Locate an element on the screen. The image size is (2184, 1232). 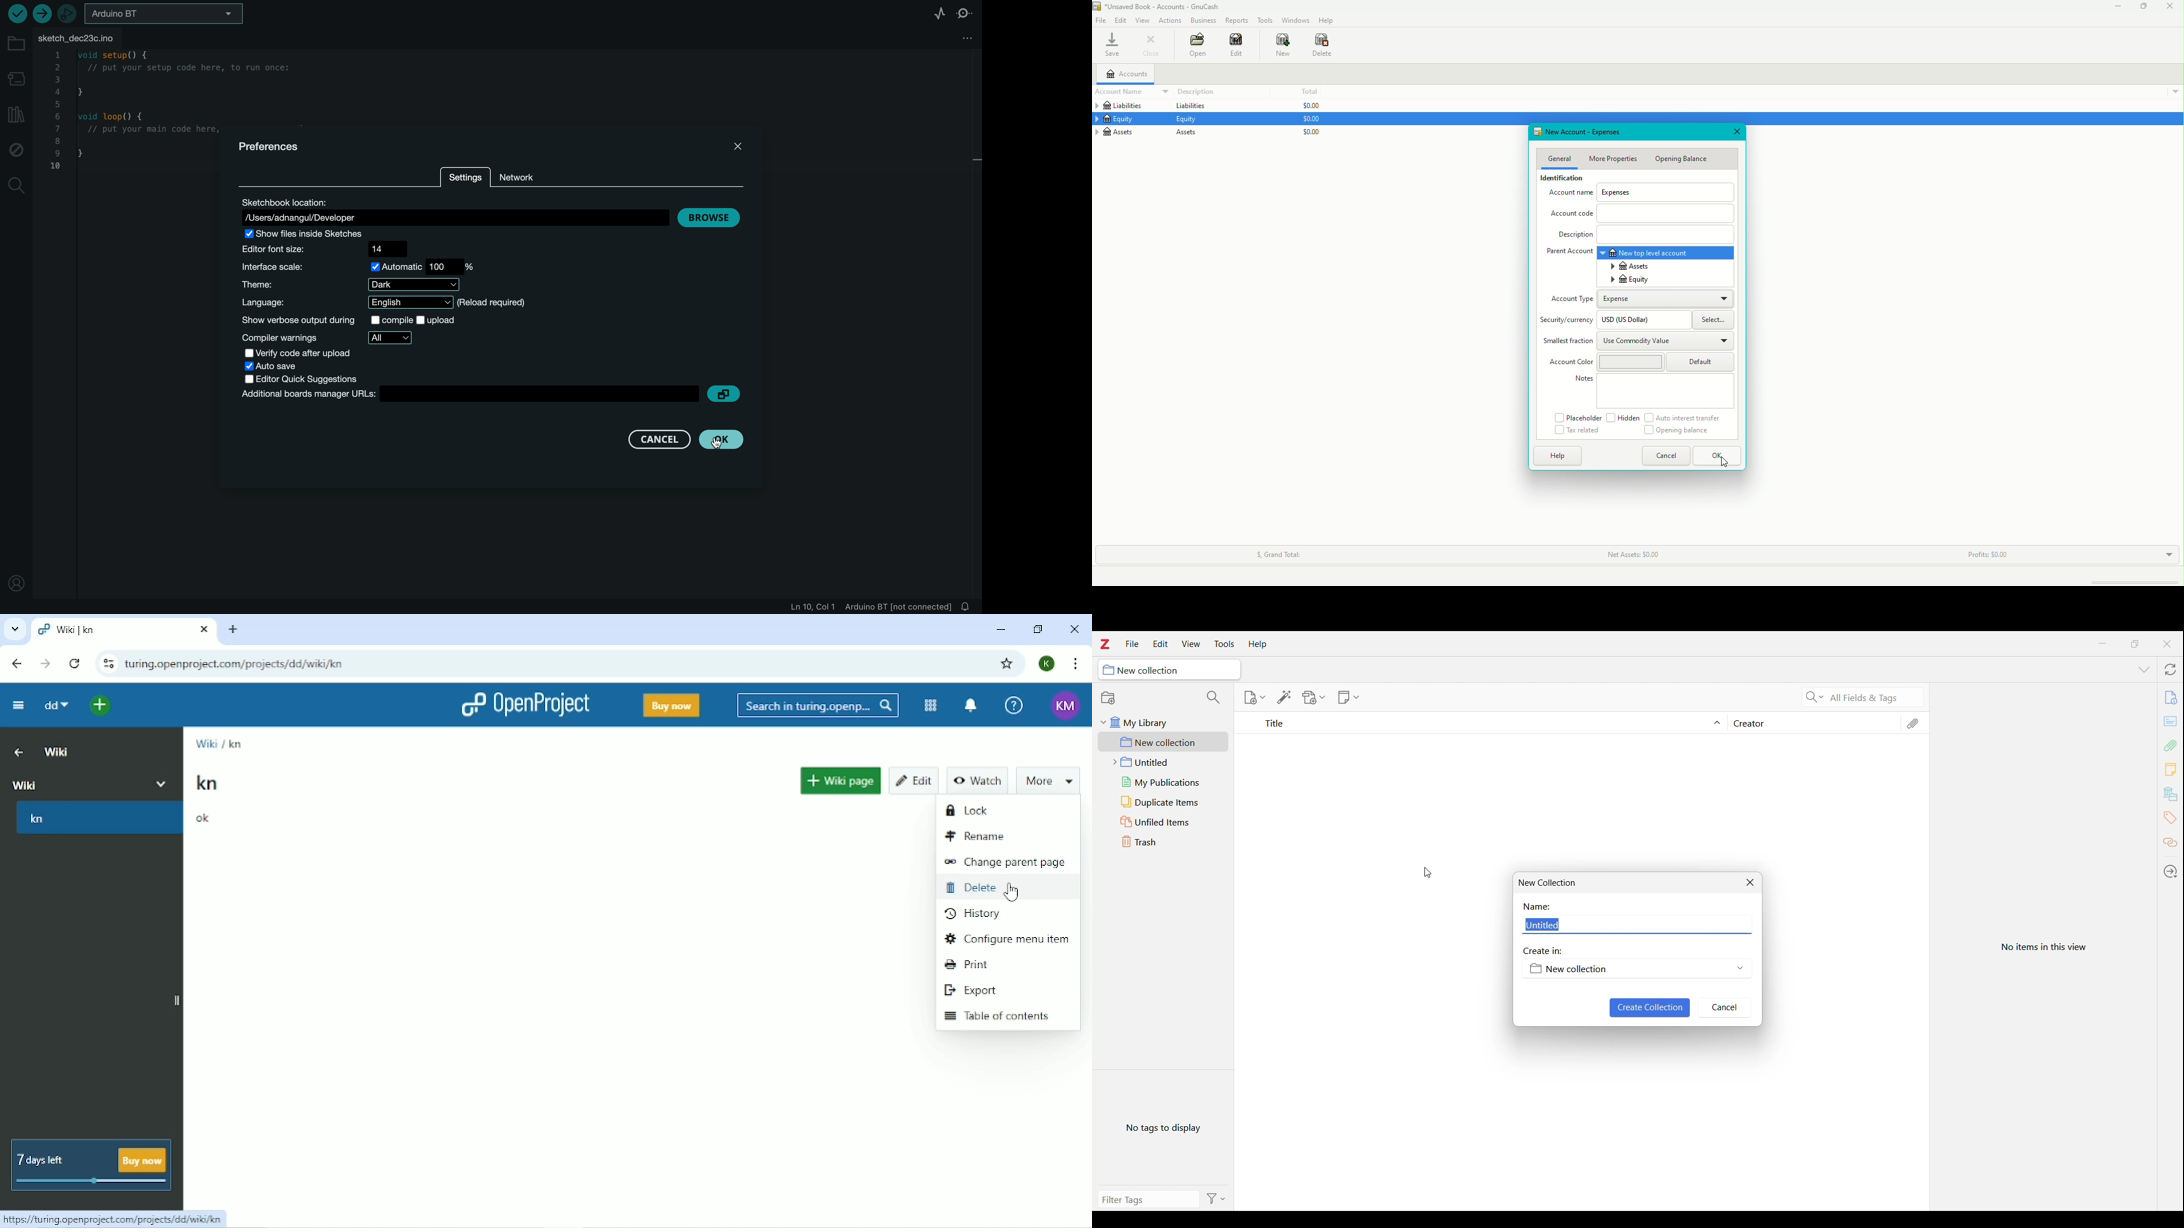
 is located at coordinates (1717, 320).